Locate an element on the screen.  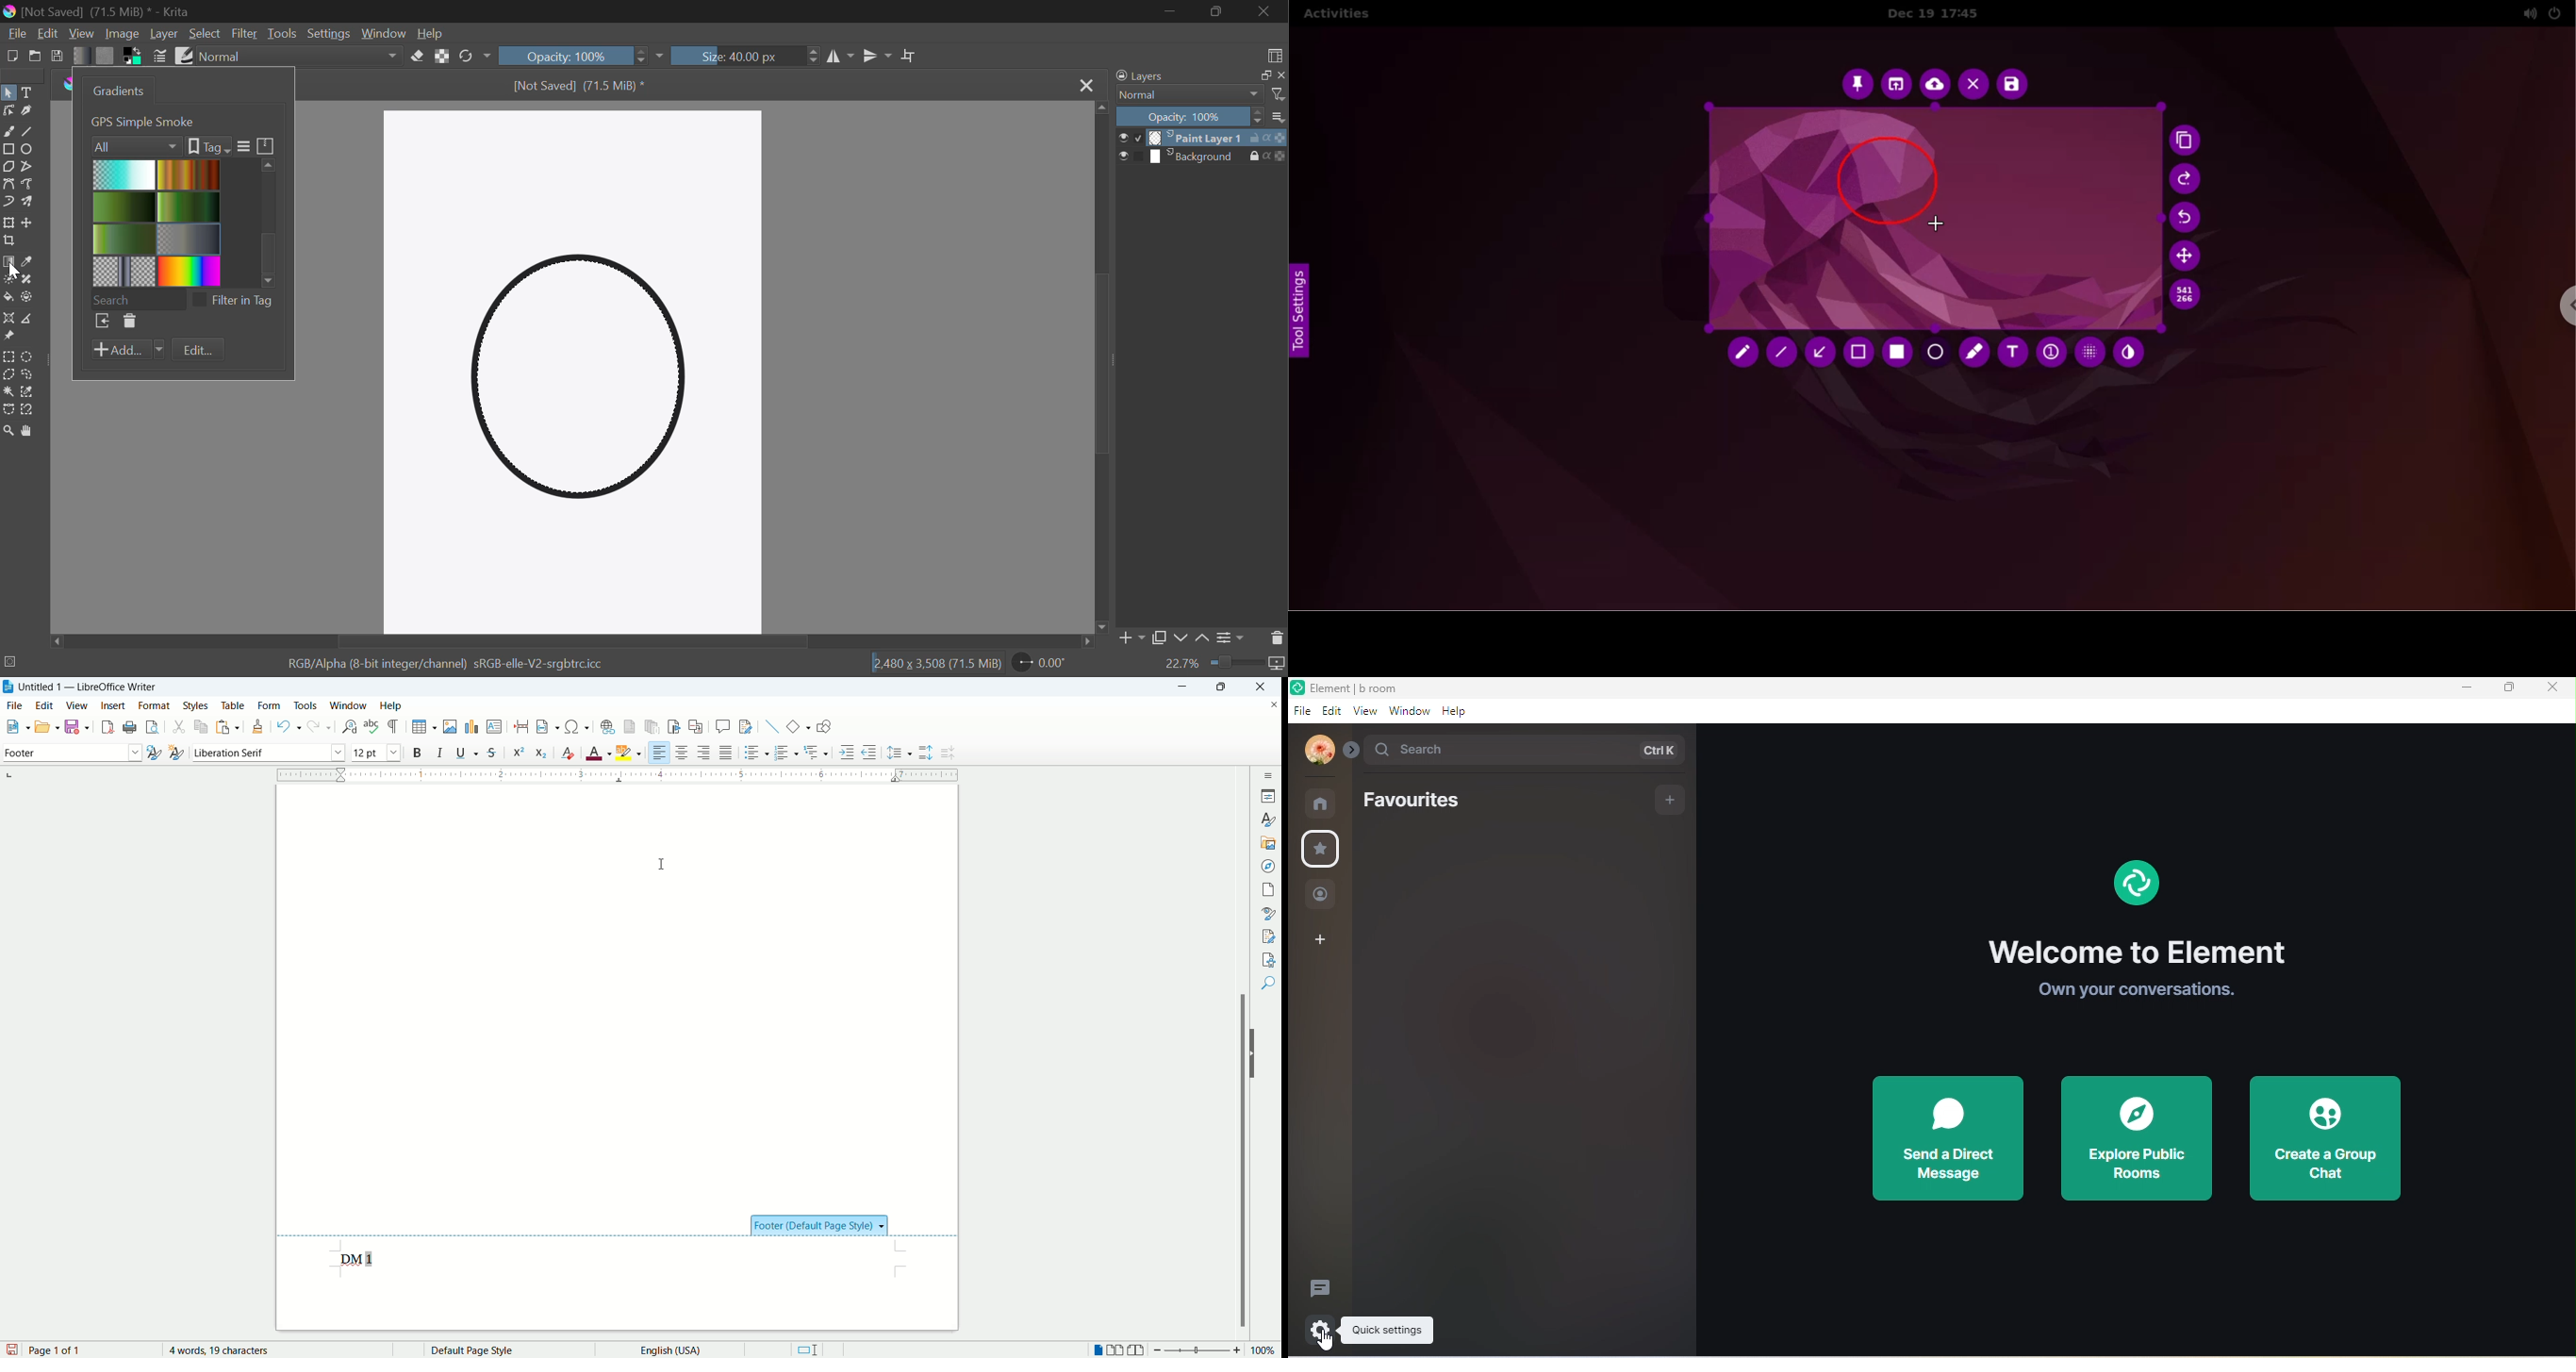
subscript is located at coordinates (542, 754).